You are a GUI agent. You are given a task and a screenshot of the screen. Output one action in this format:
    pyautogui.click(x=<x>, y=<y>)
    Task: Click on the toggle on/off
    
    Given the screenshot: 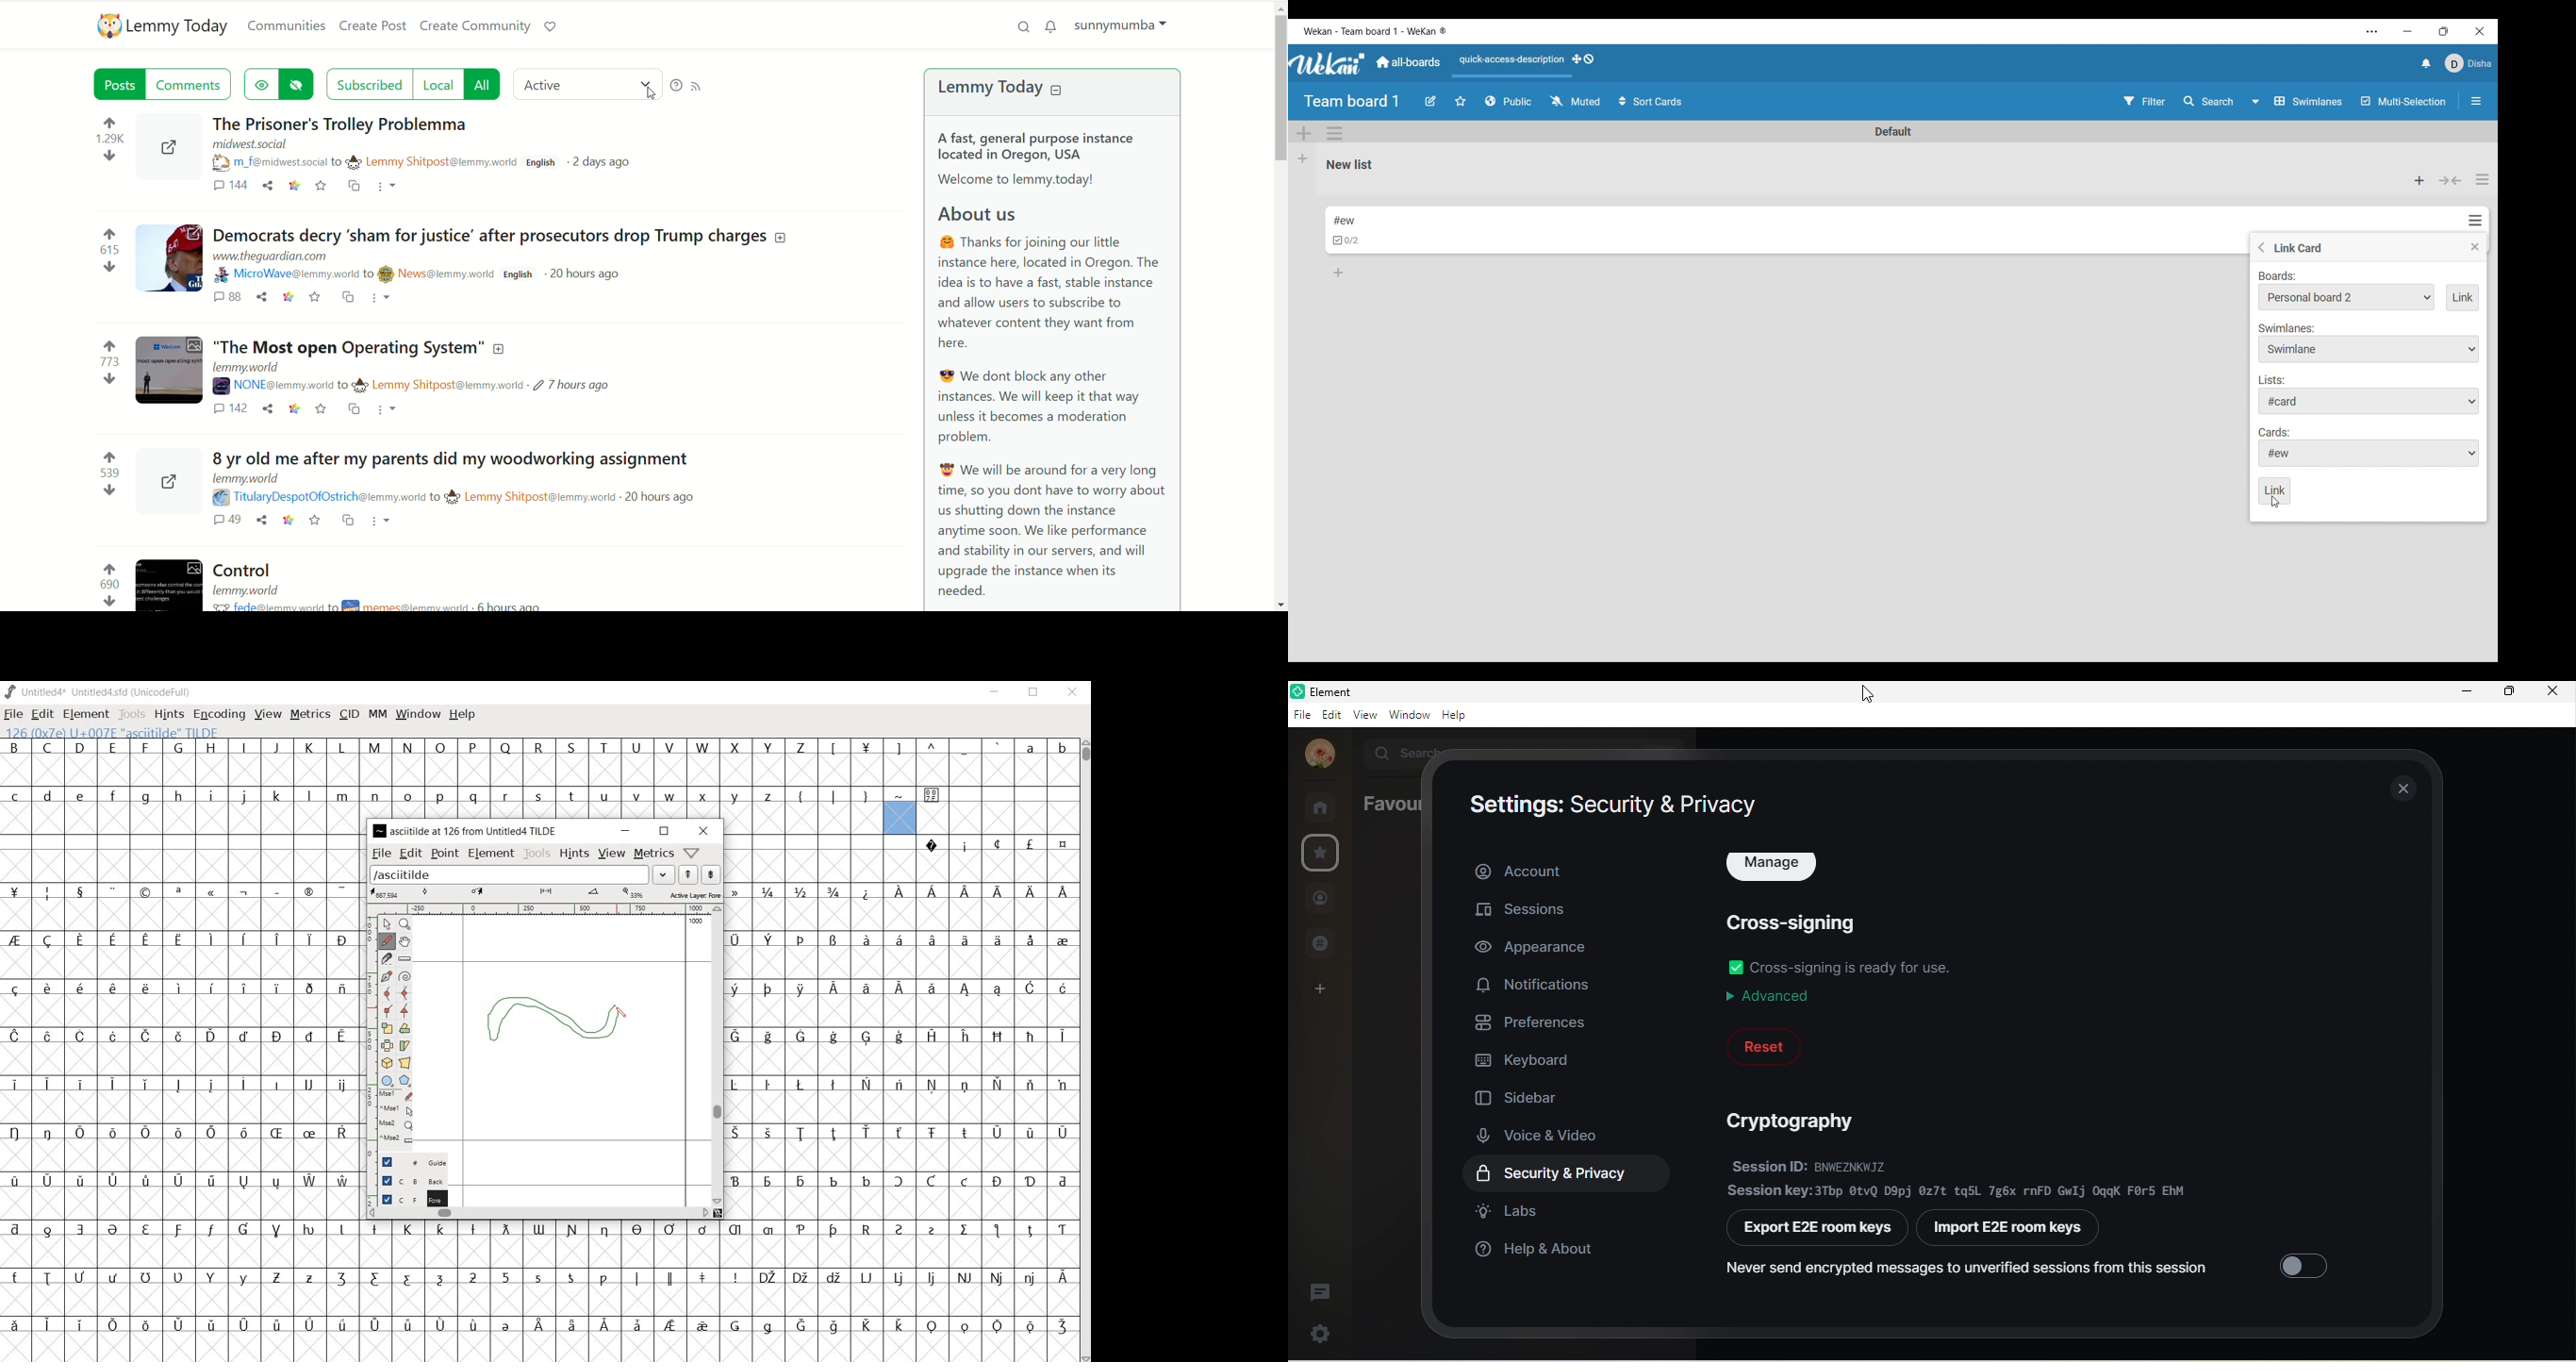 What is the action you would take?
    pyautogui.click(x=2307, y=1266)
    